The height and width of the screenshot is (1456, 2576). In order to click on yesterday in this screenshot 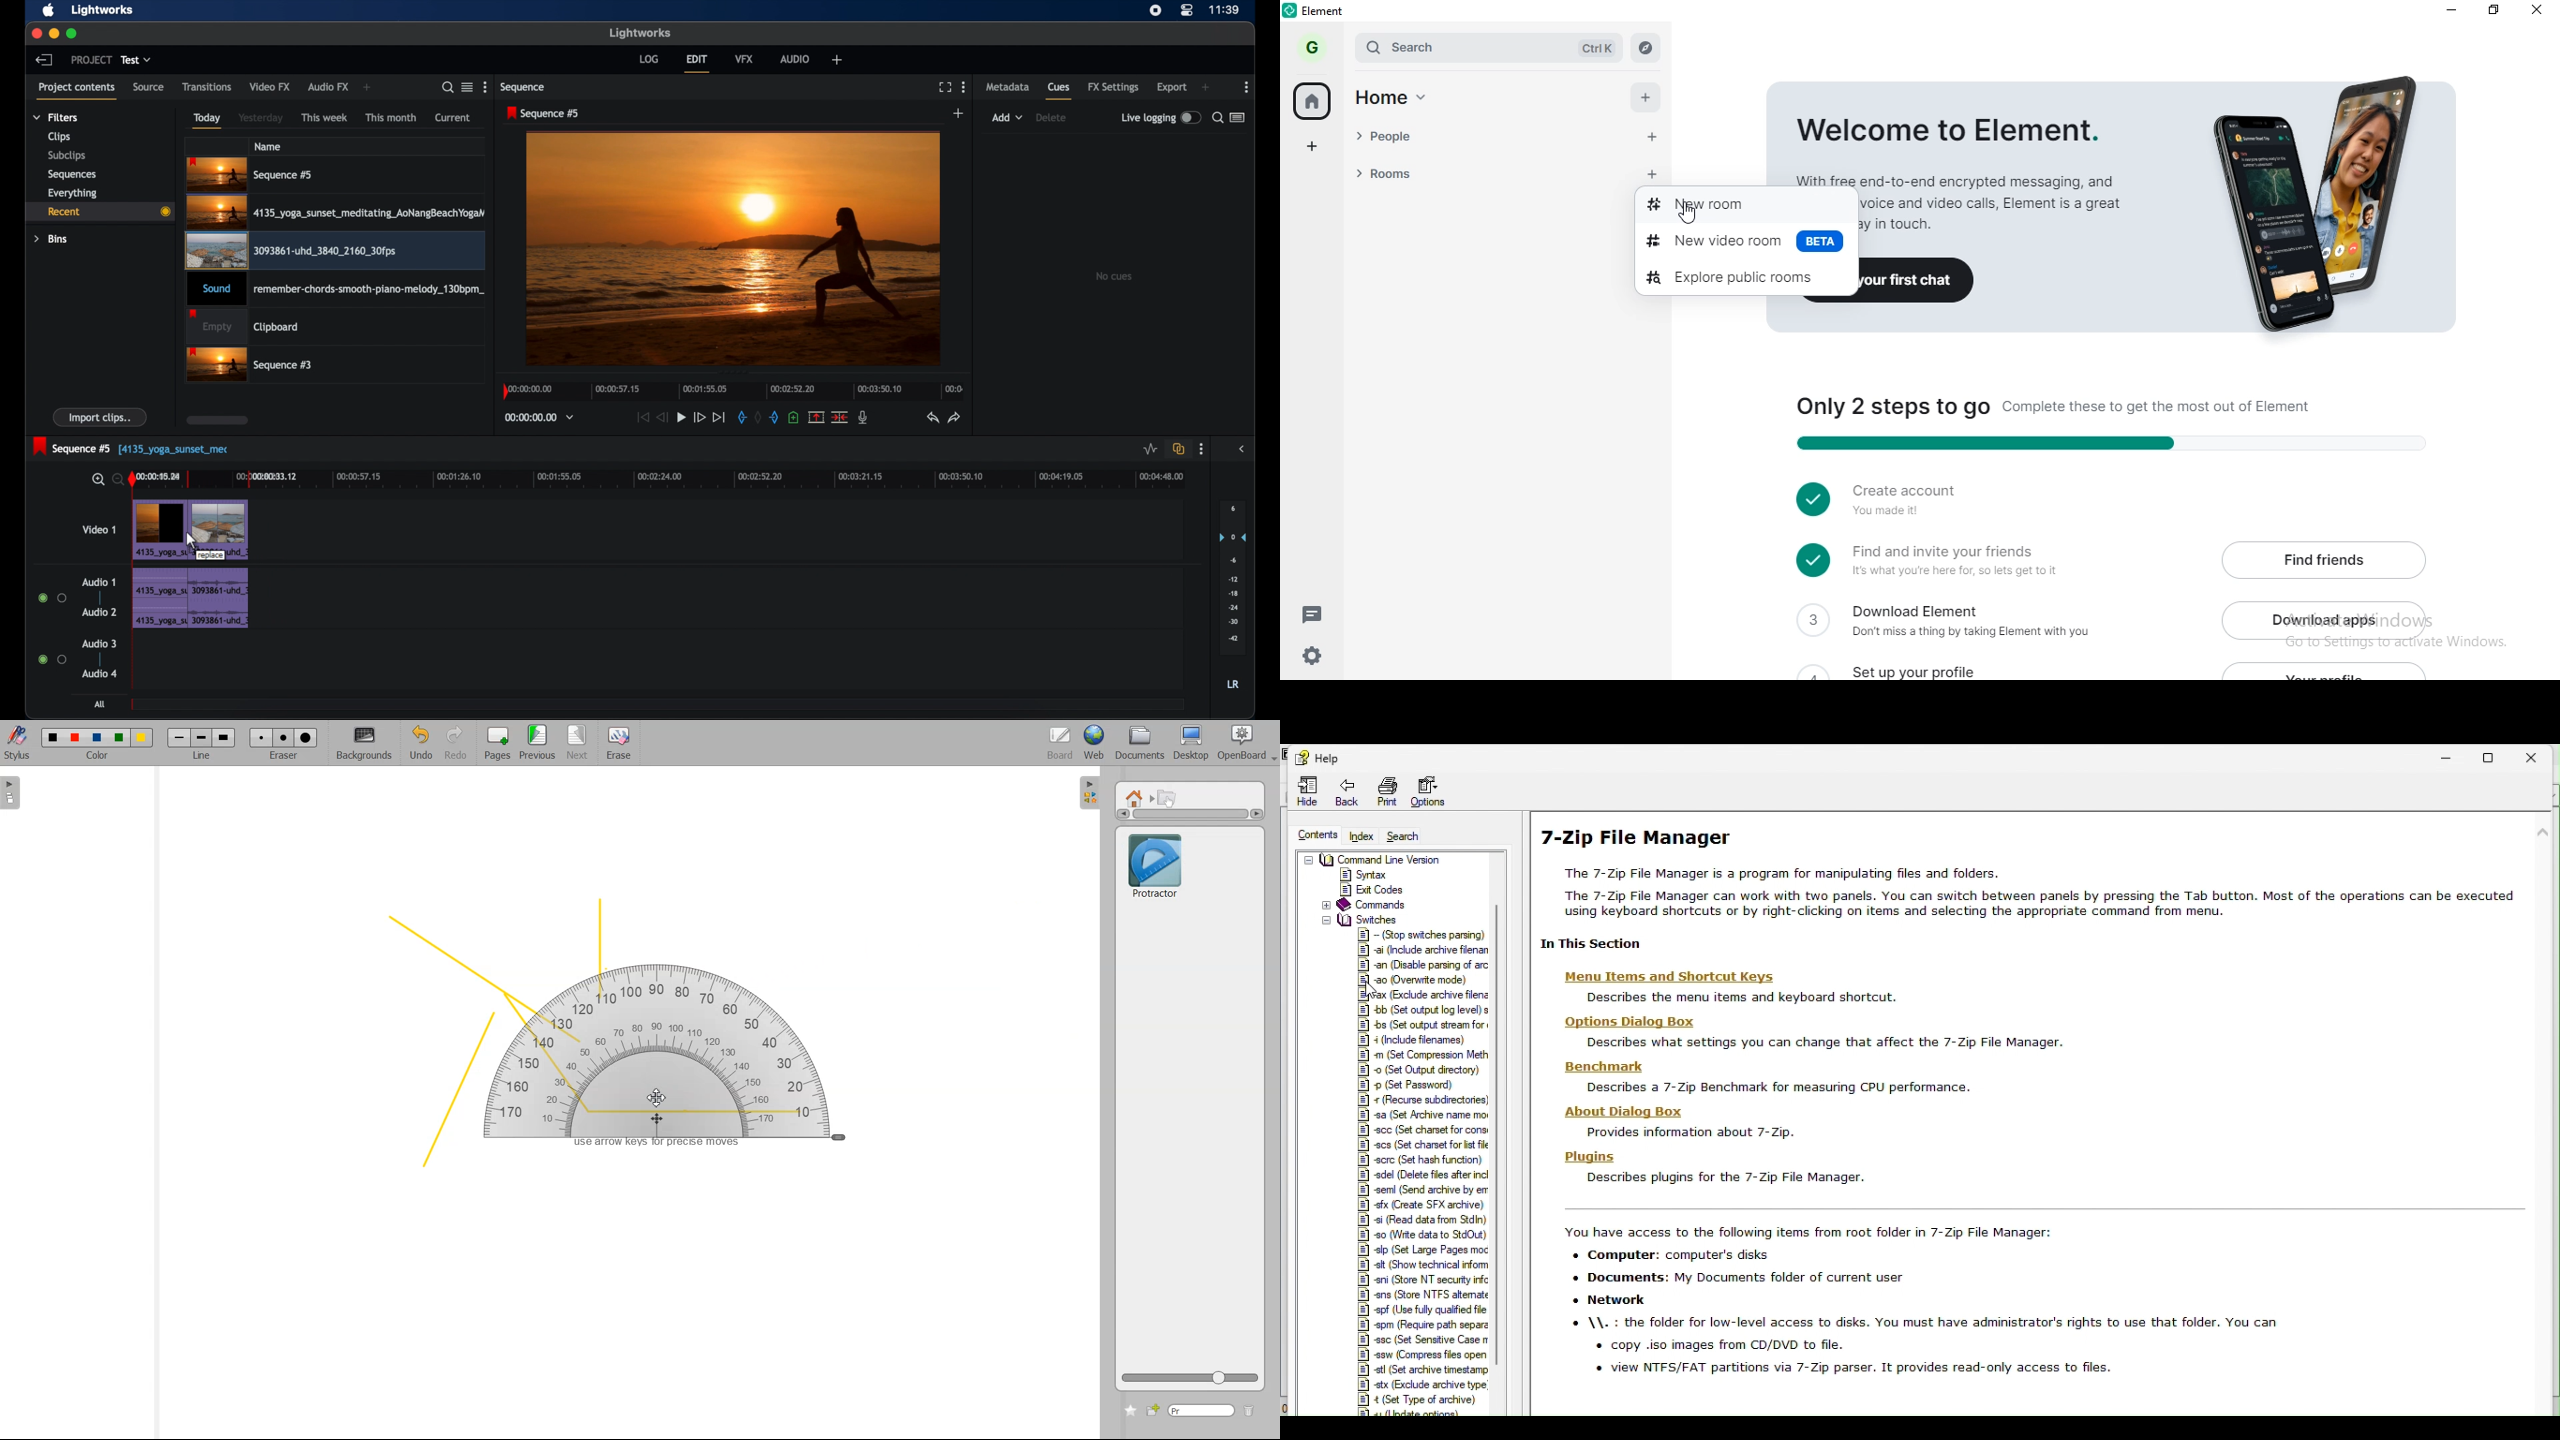, I will do `click(260, 117)`.